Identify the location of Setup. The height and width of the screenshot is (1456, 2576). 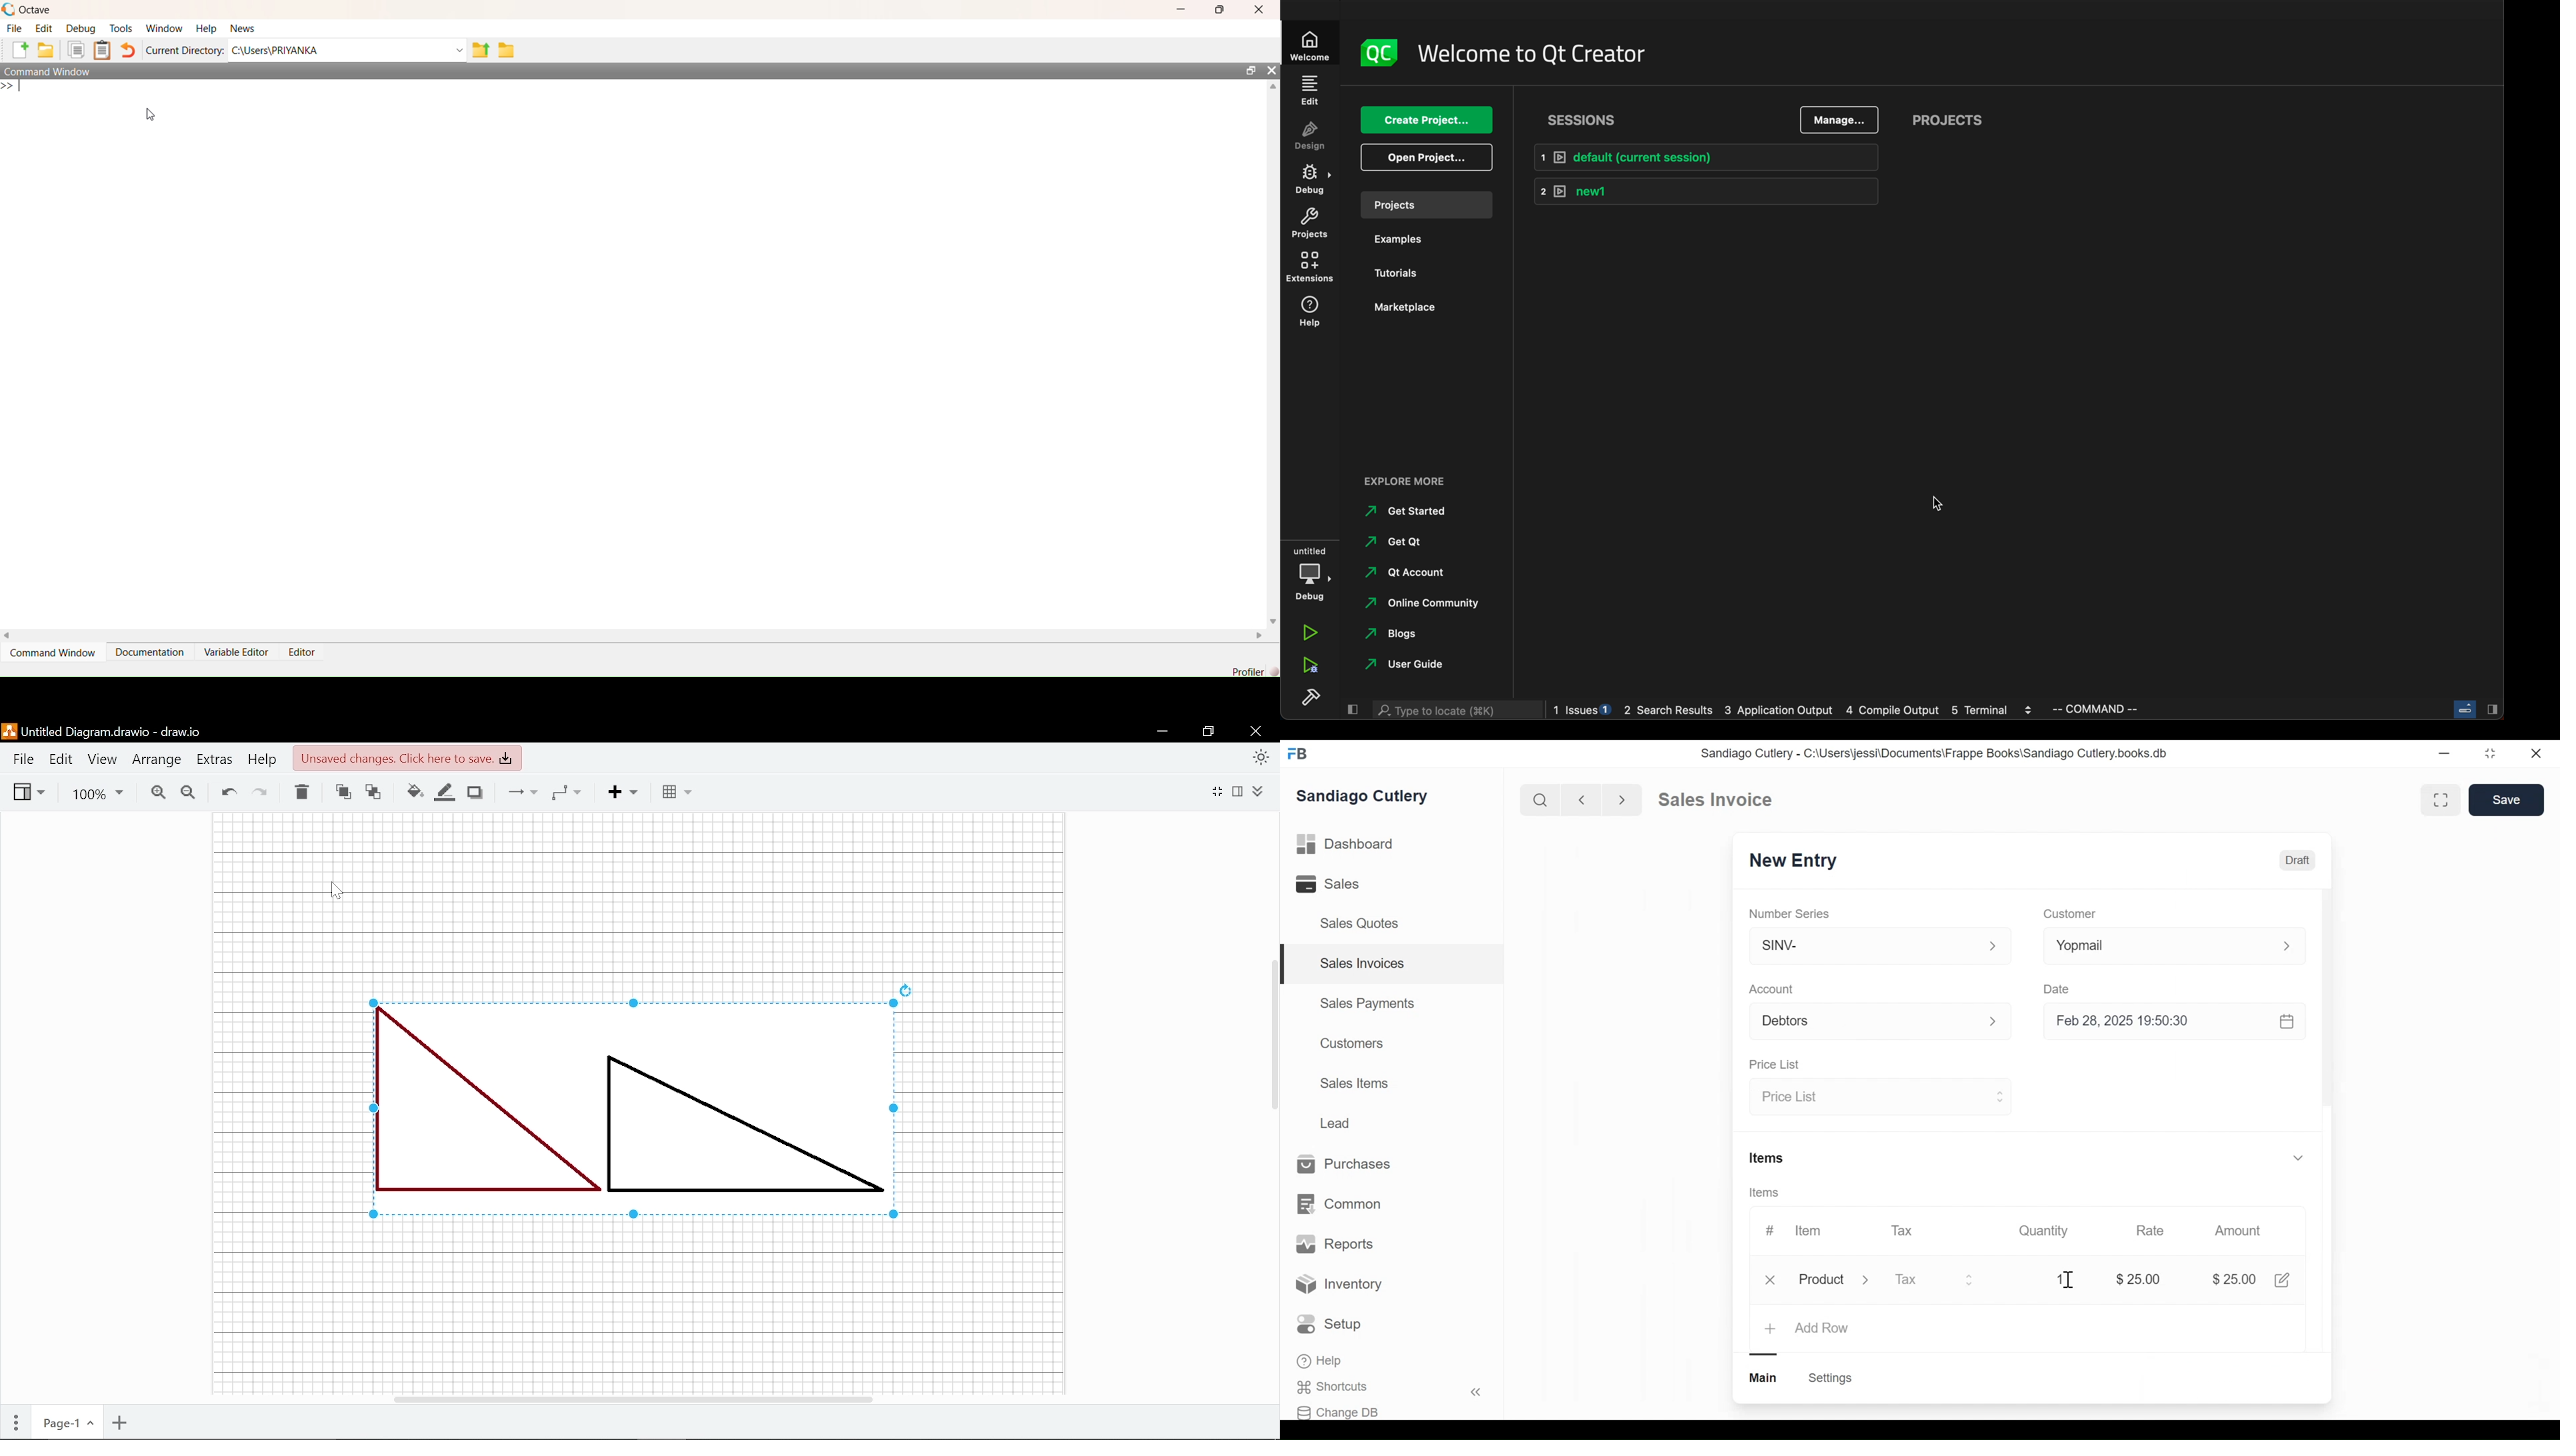
(1329, 1324).